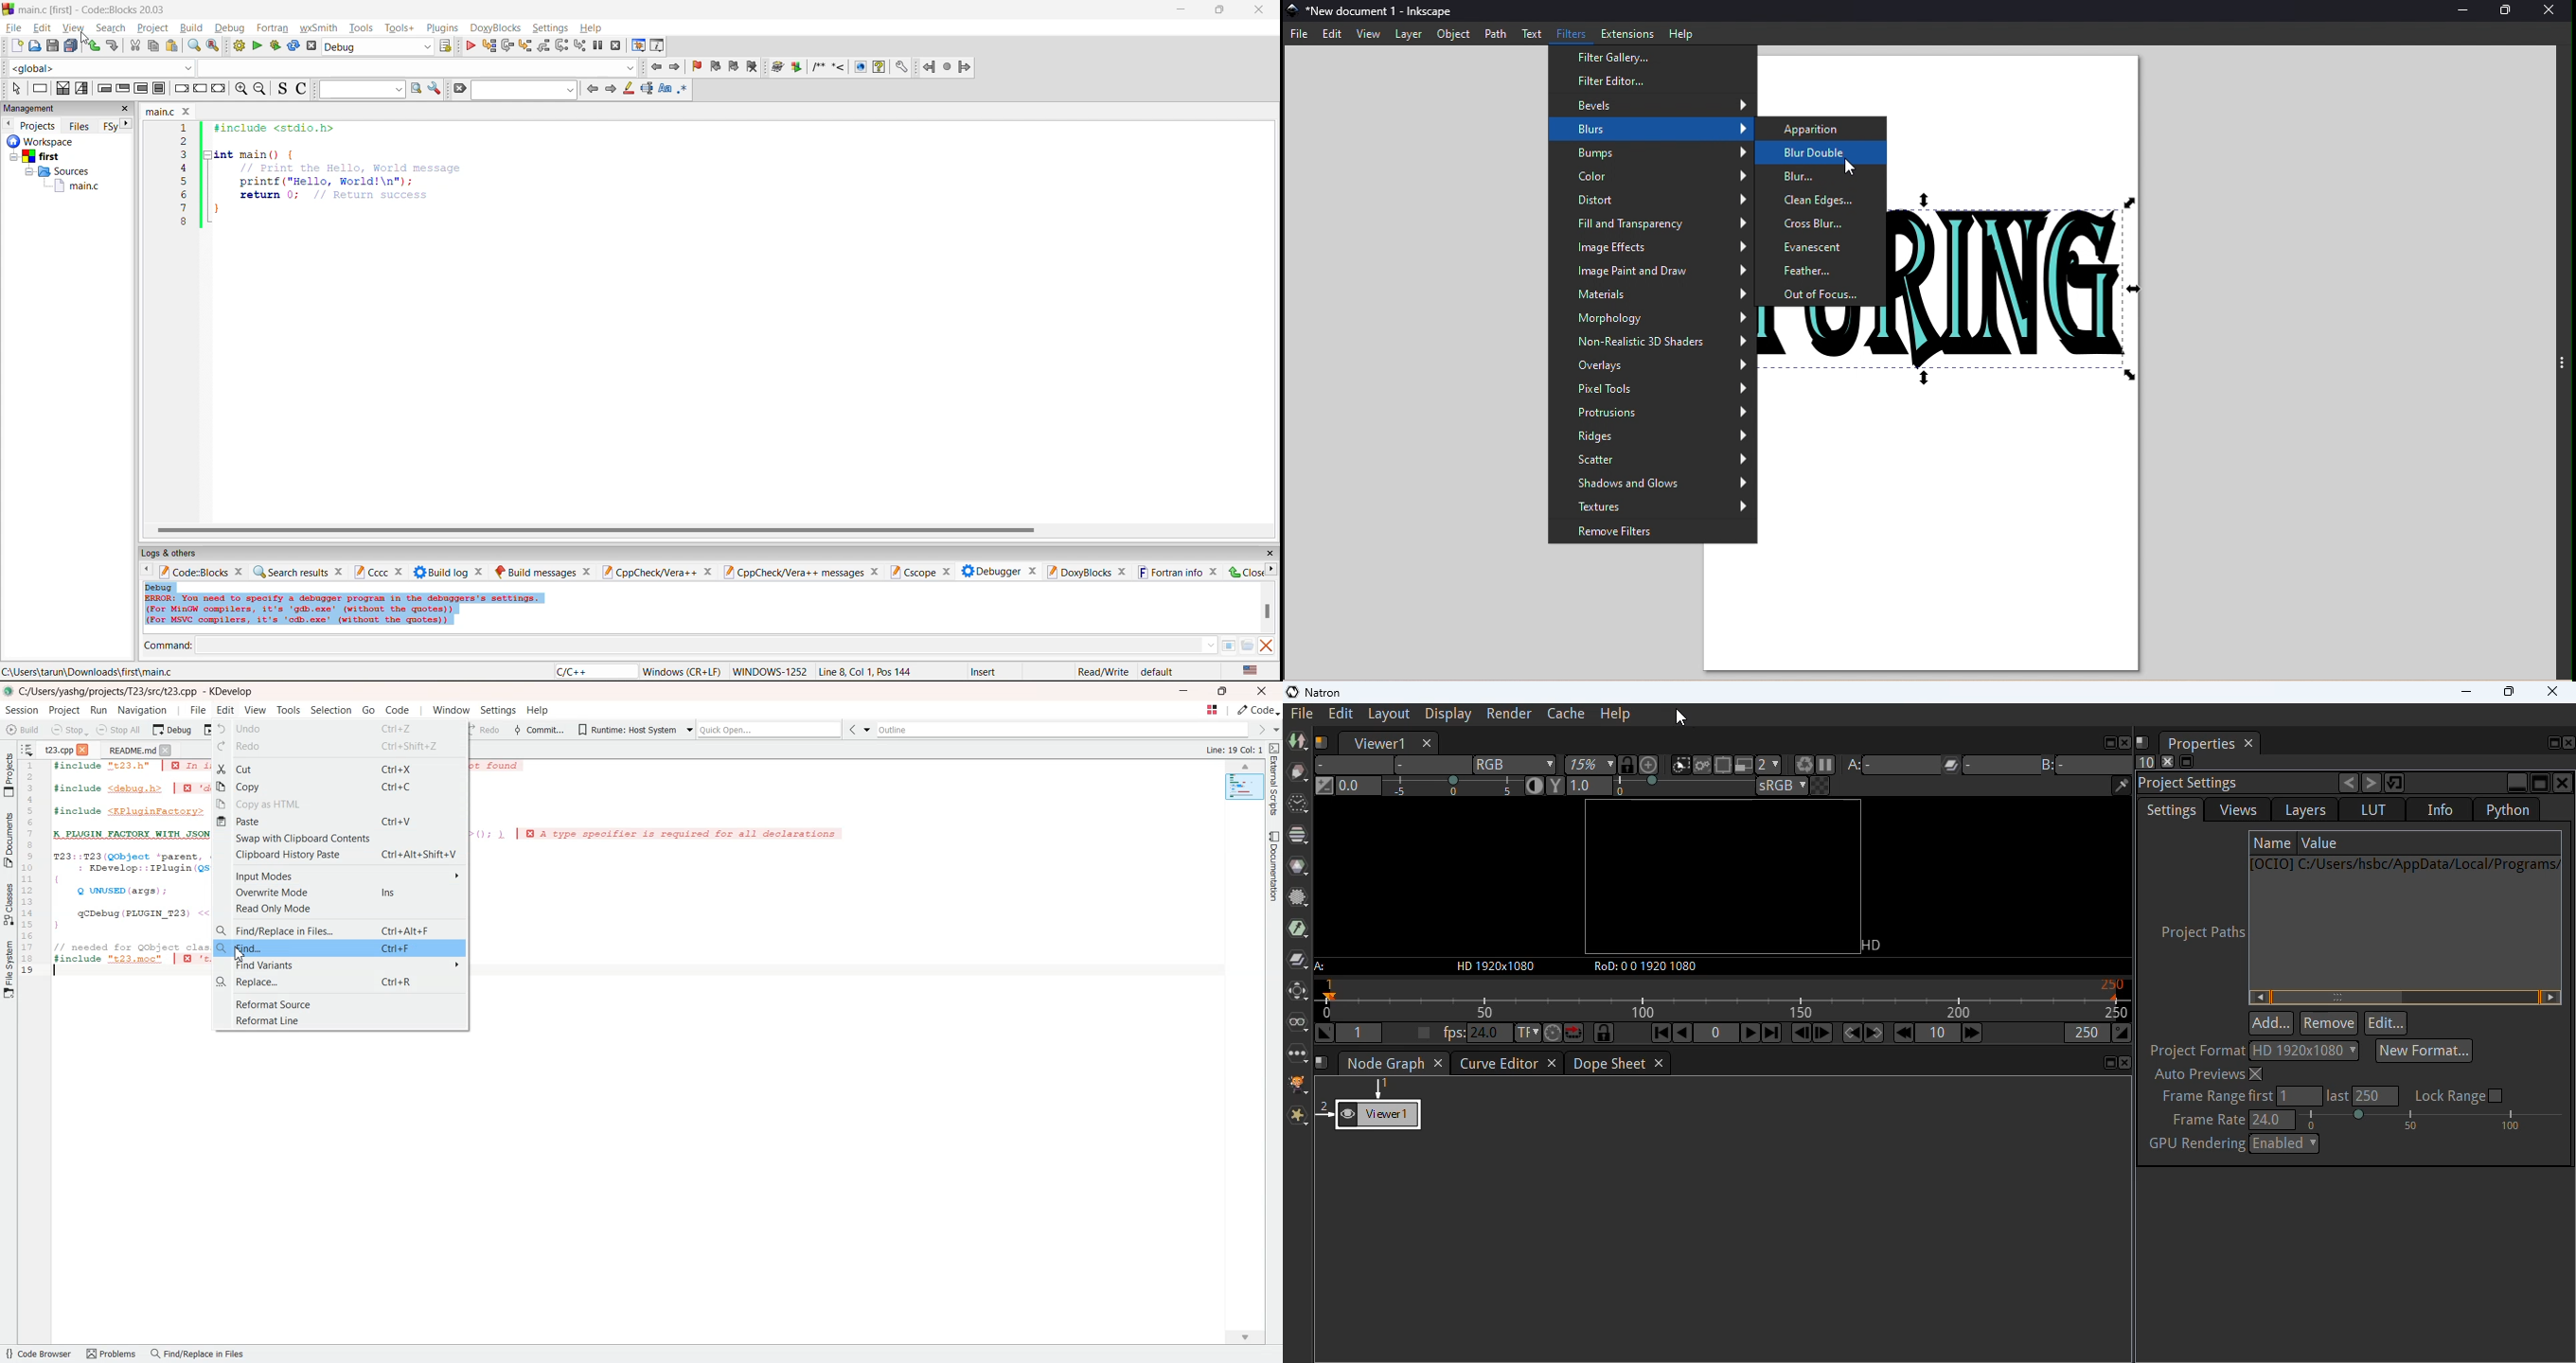 The width and height of the screenshot is (2576, 1372). Describe the element at coordinates (770, 672) in the screenshot. I see `'WINDOWS-1252` at that location.